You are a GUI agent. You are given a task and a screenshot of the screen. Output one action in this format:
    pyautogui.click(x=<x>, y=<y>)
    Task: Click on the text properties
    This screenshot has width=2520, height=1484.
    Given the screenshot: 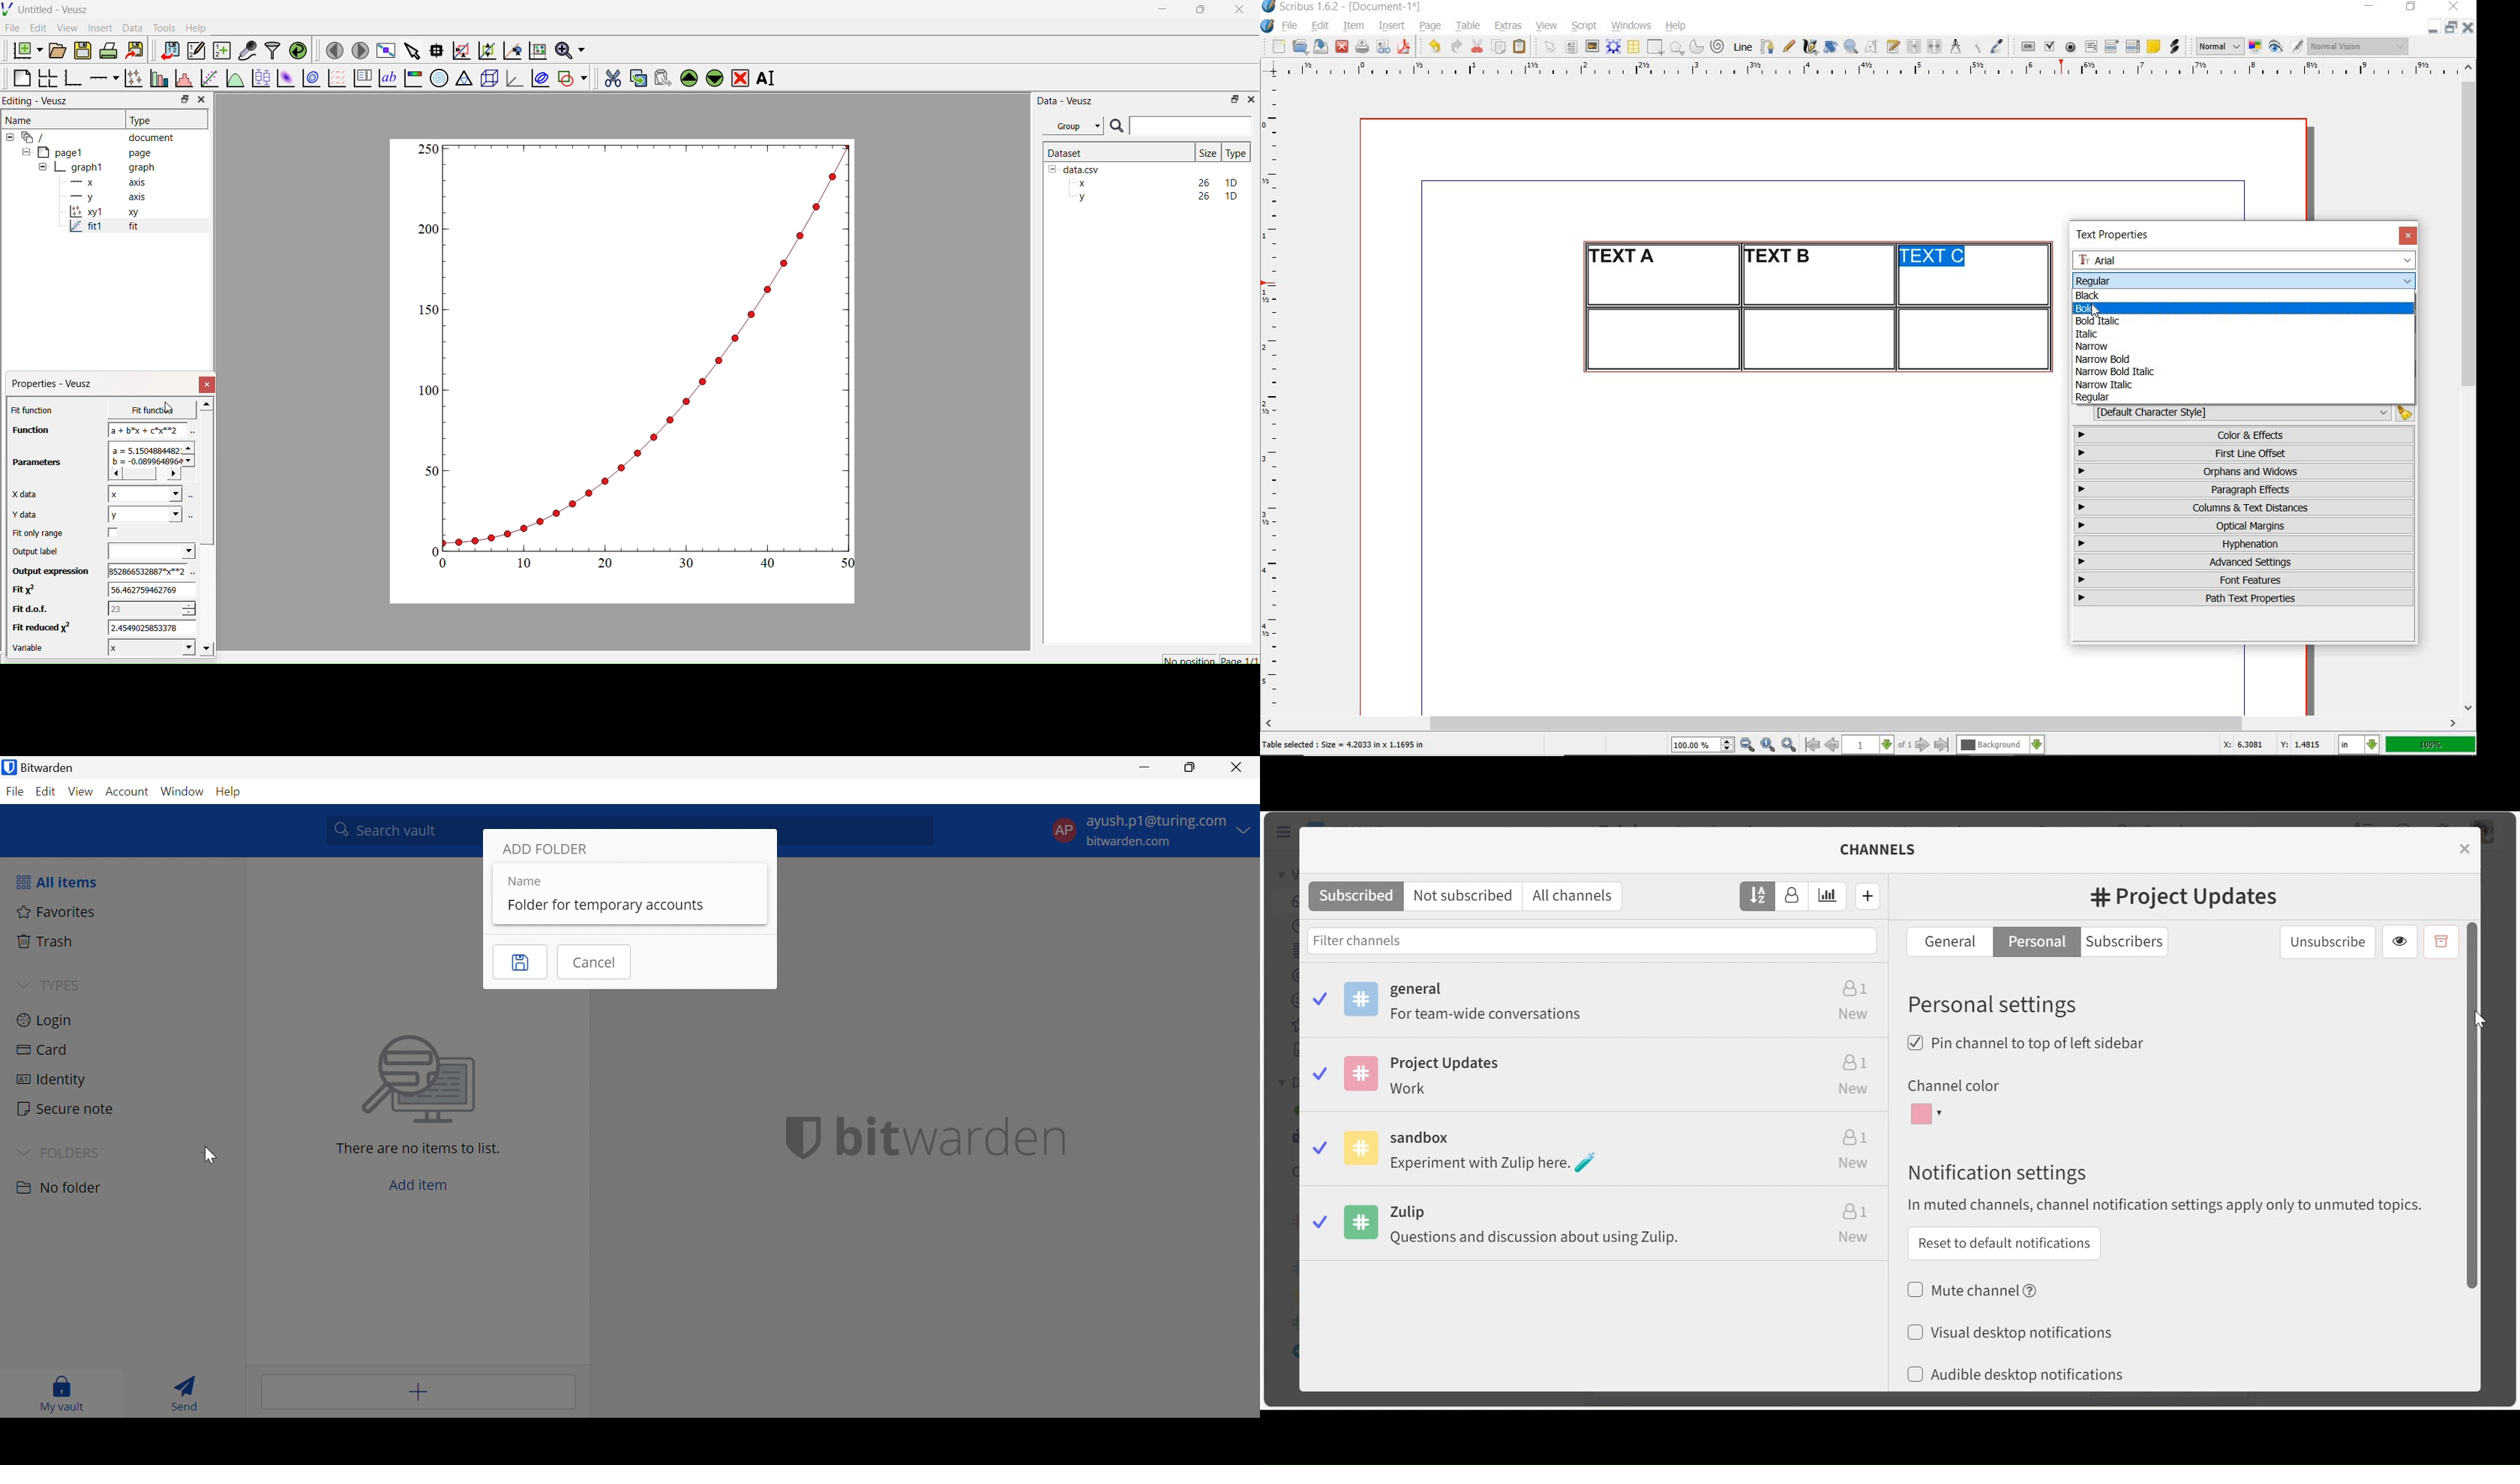 What is the action you would take?
    pyautogui.click(x=2117, y=235)
    